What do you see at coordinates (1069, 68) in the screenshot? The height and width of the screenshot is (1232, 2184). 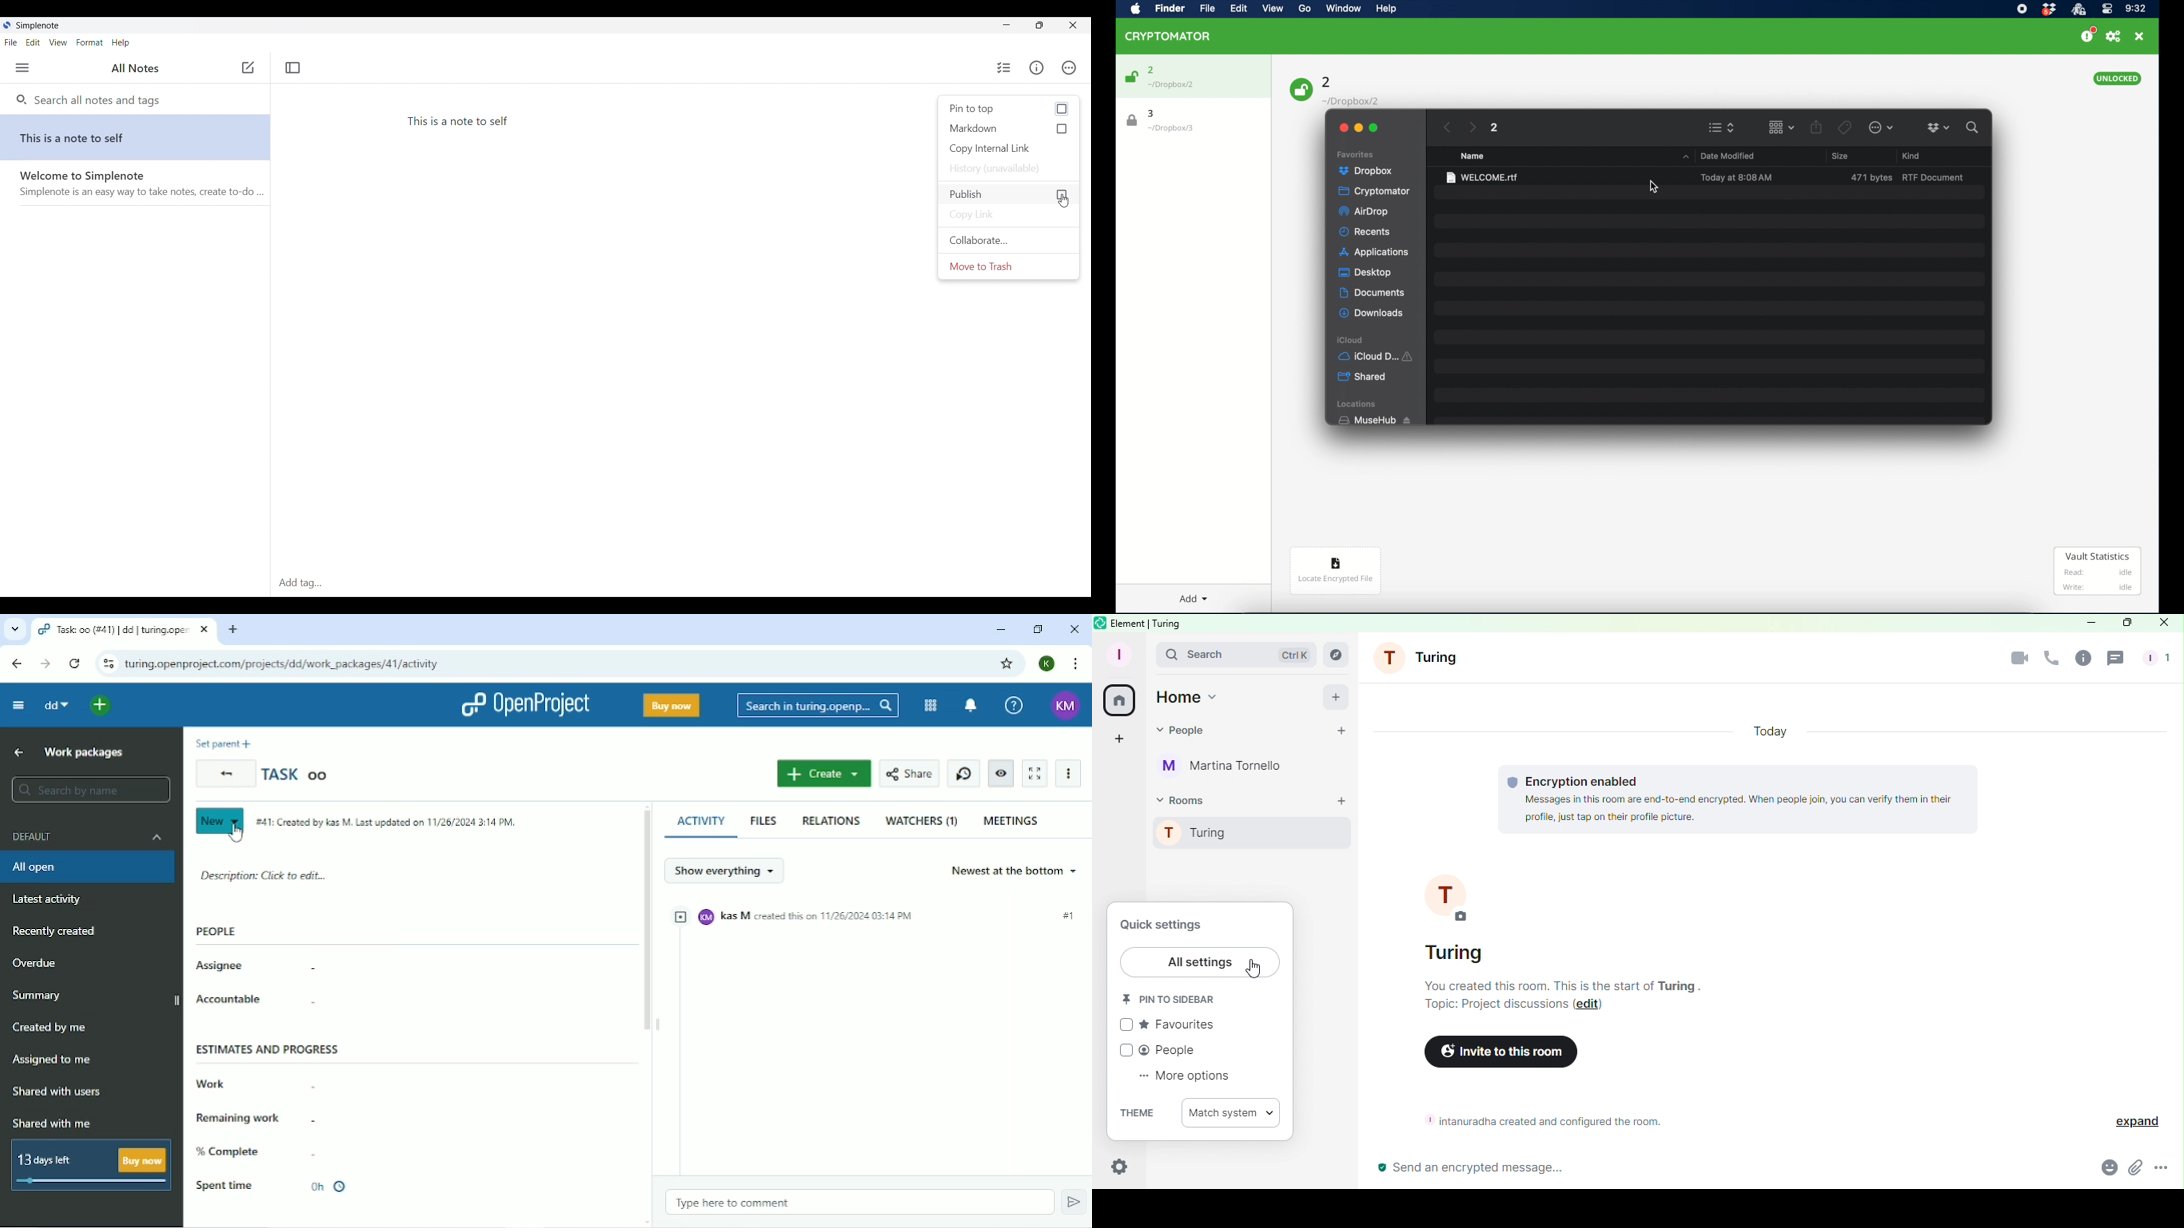 I see `Actions` at bounding box center [1069, 68].